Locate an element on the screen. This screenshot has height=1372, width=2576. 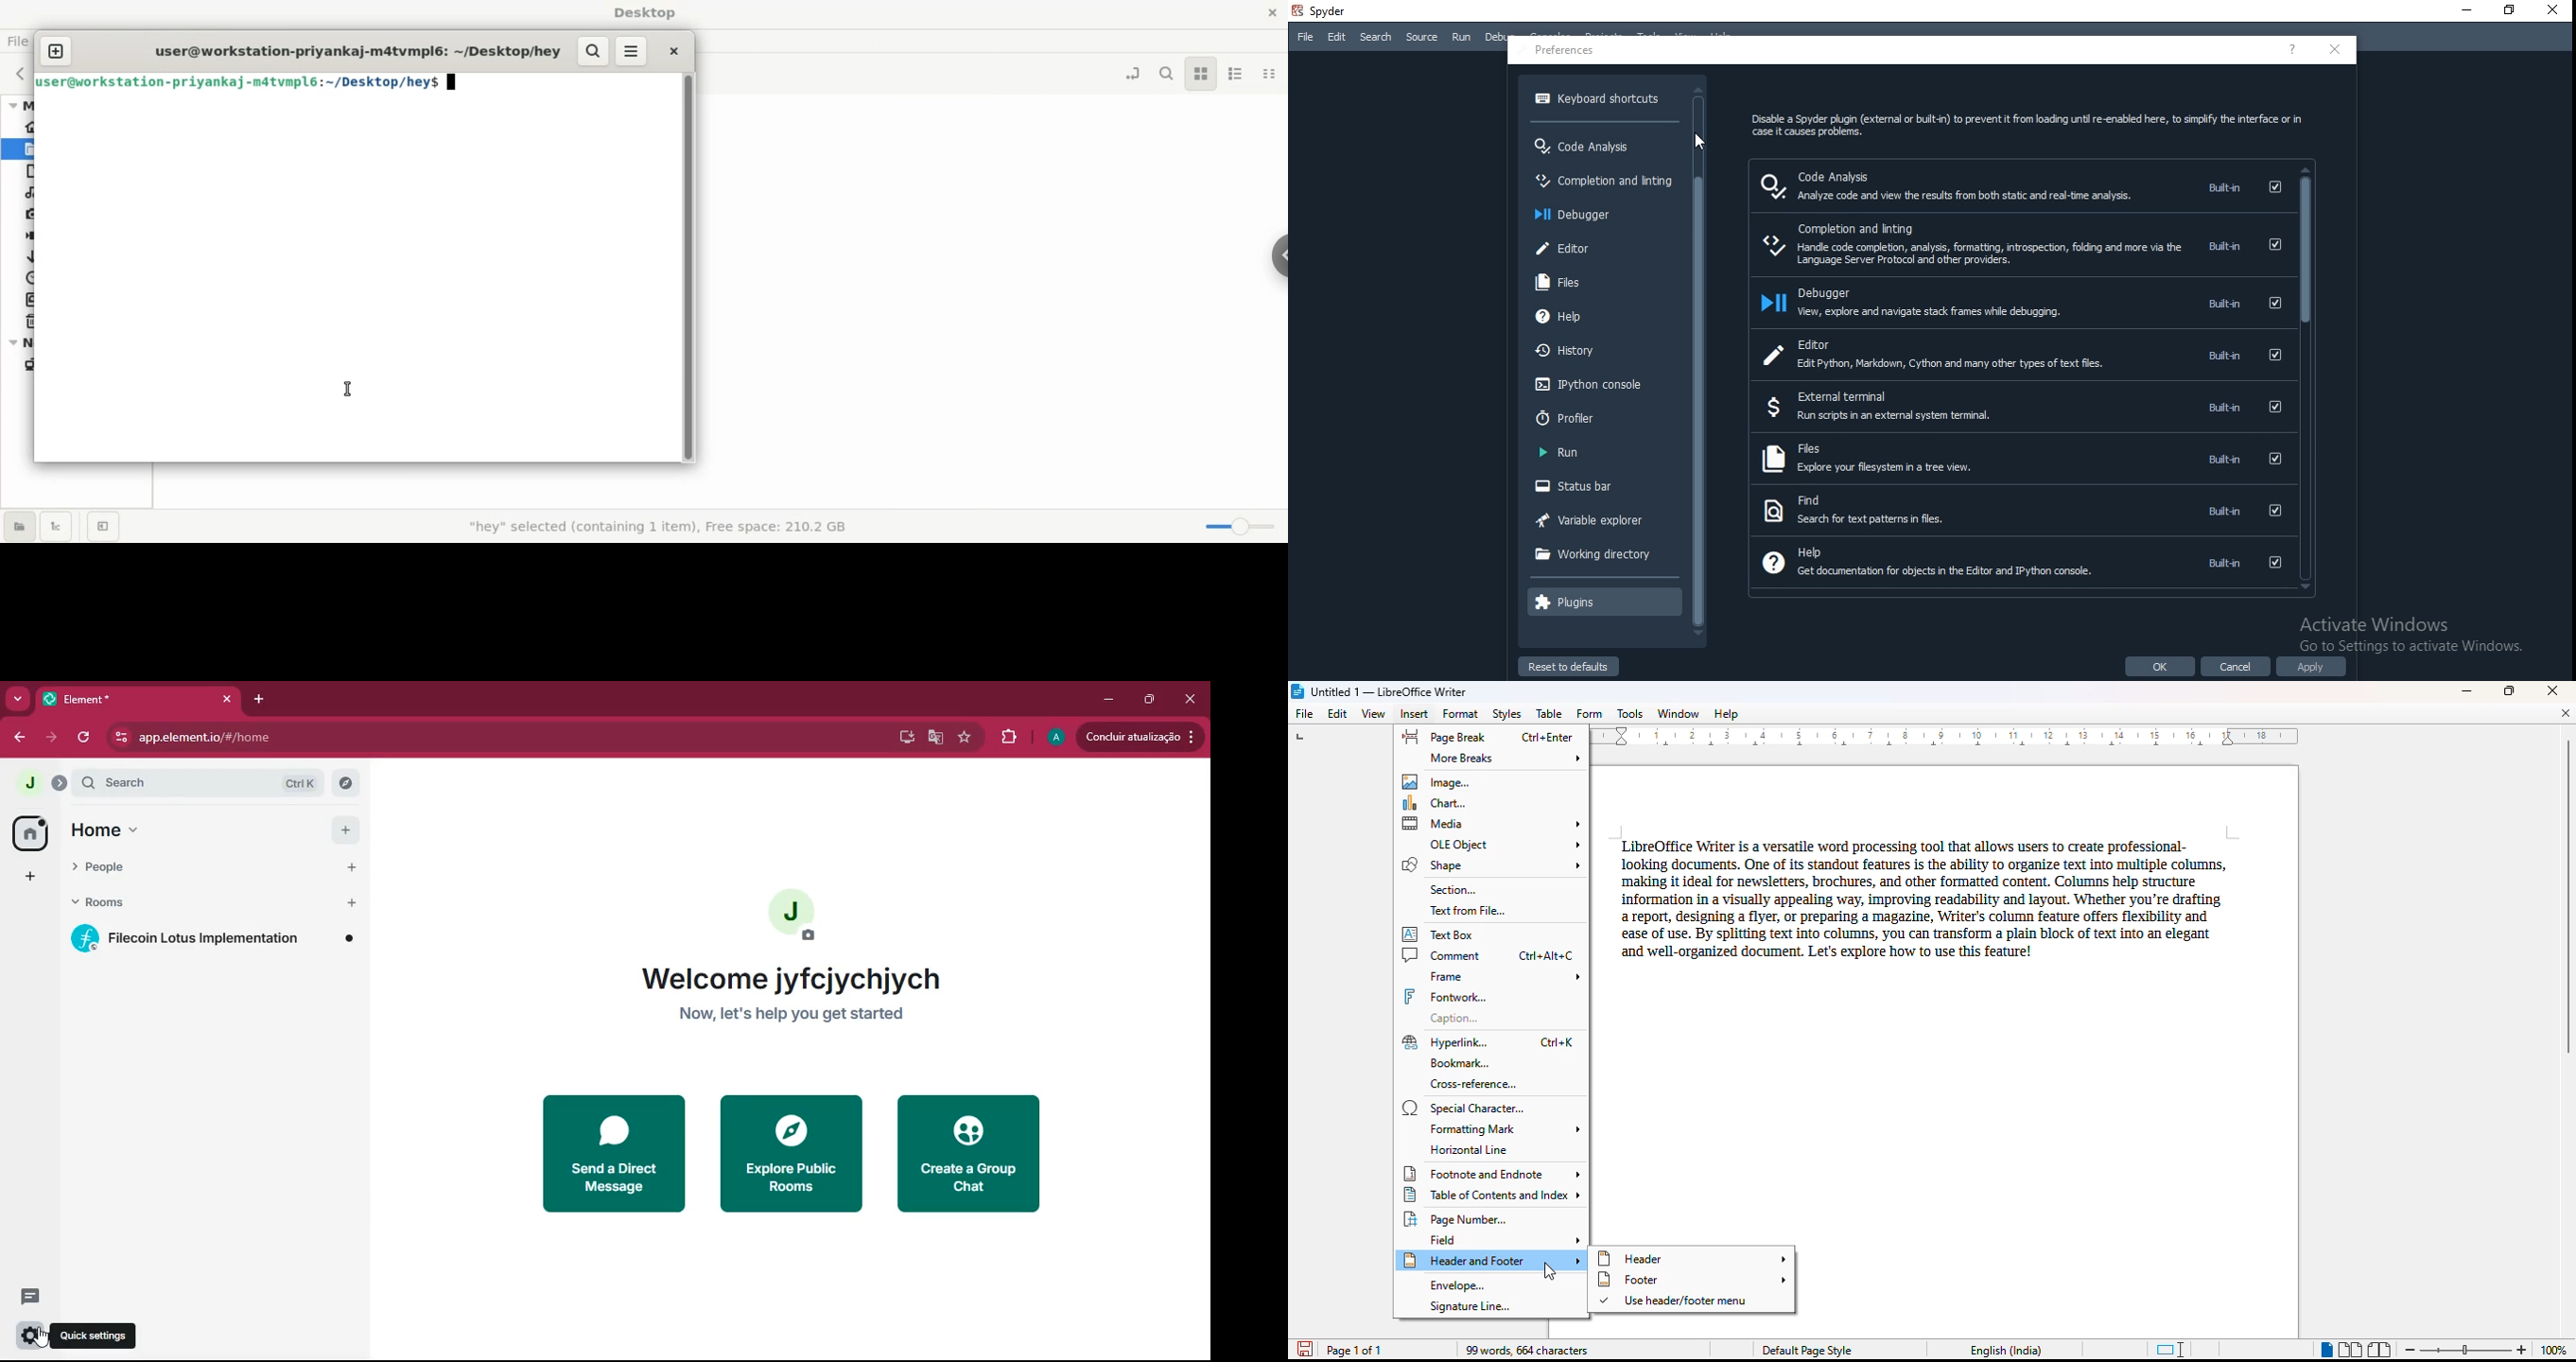
Debug is located at coordinates (1498, 37).